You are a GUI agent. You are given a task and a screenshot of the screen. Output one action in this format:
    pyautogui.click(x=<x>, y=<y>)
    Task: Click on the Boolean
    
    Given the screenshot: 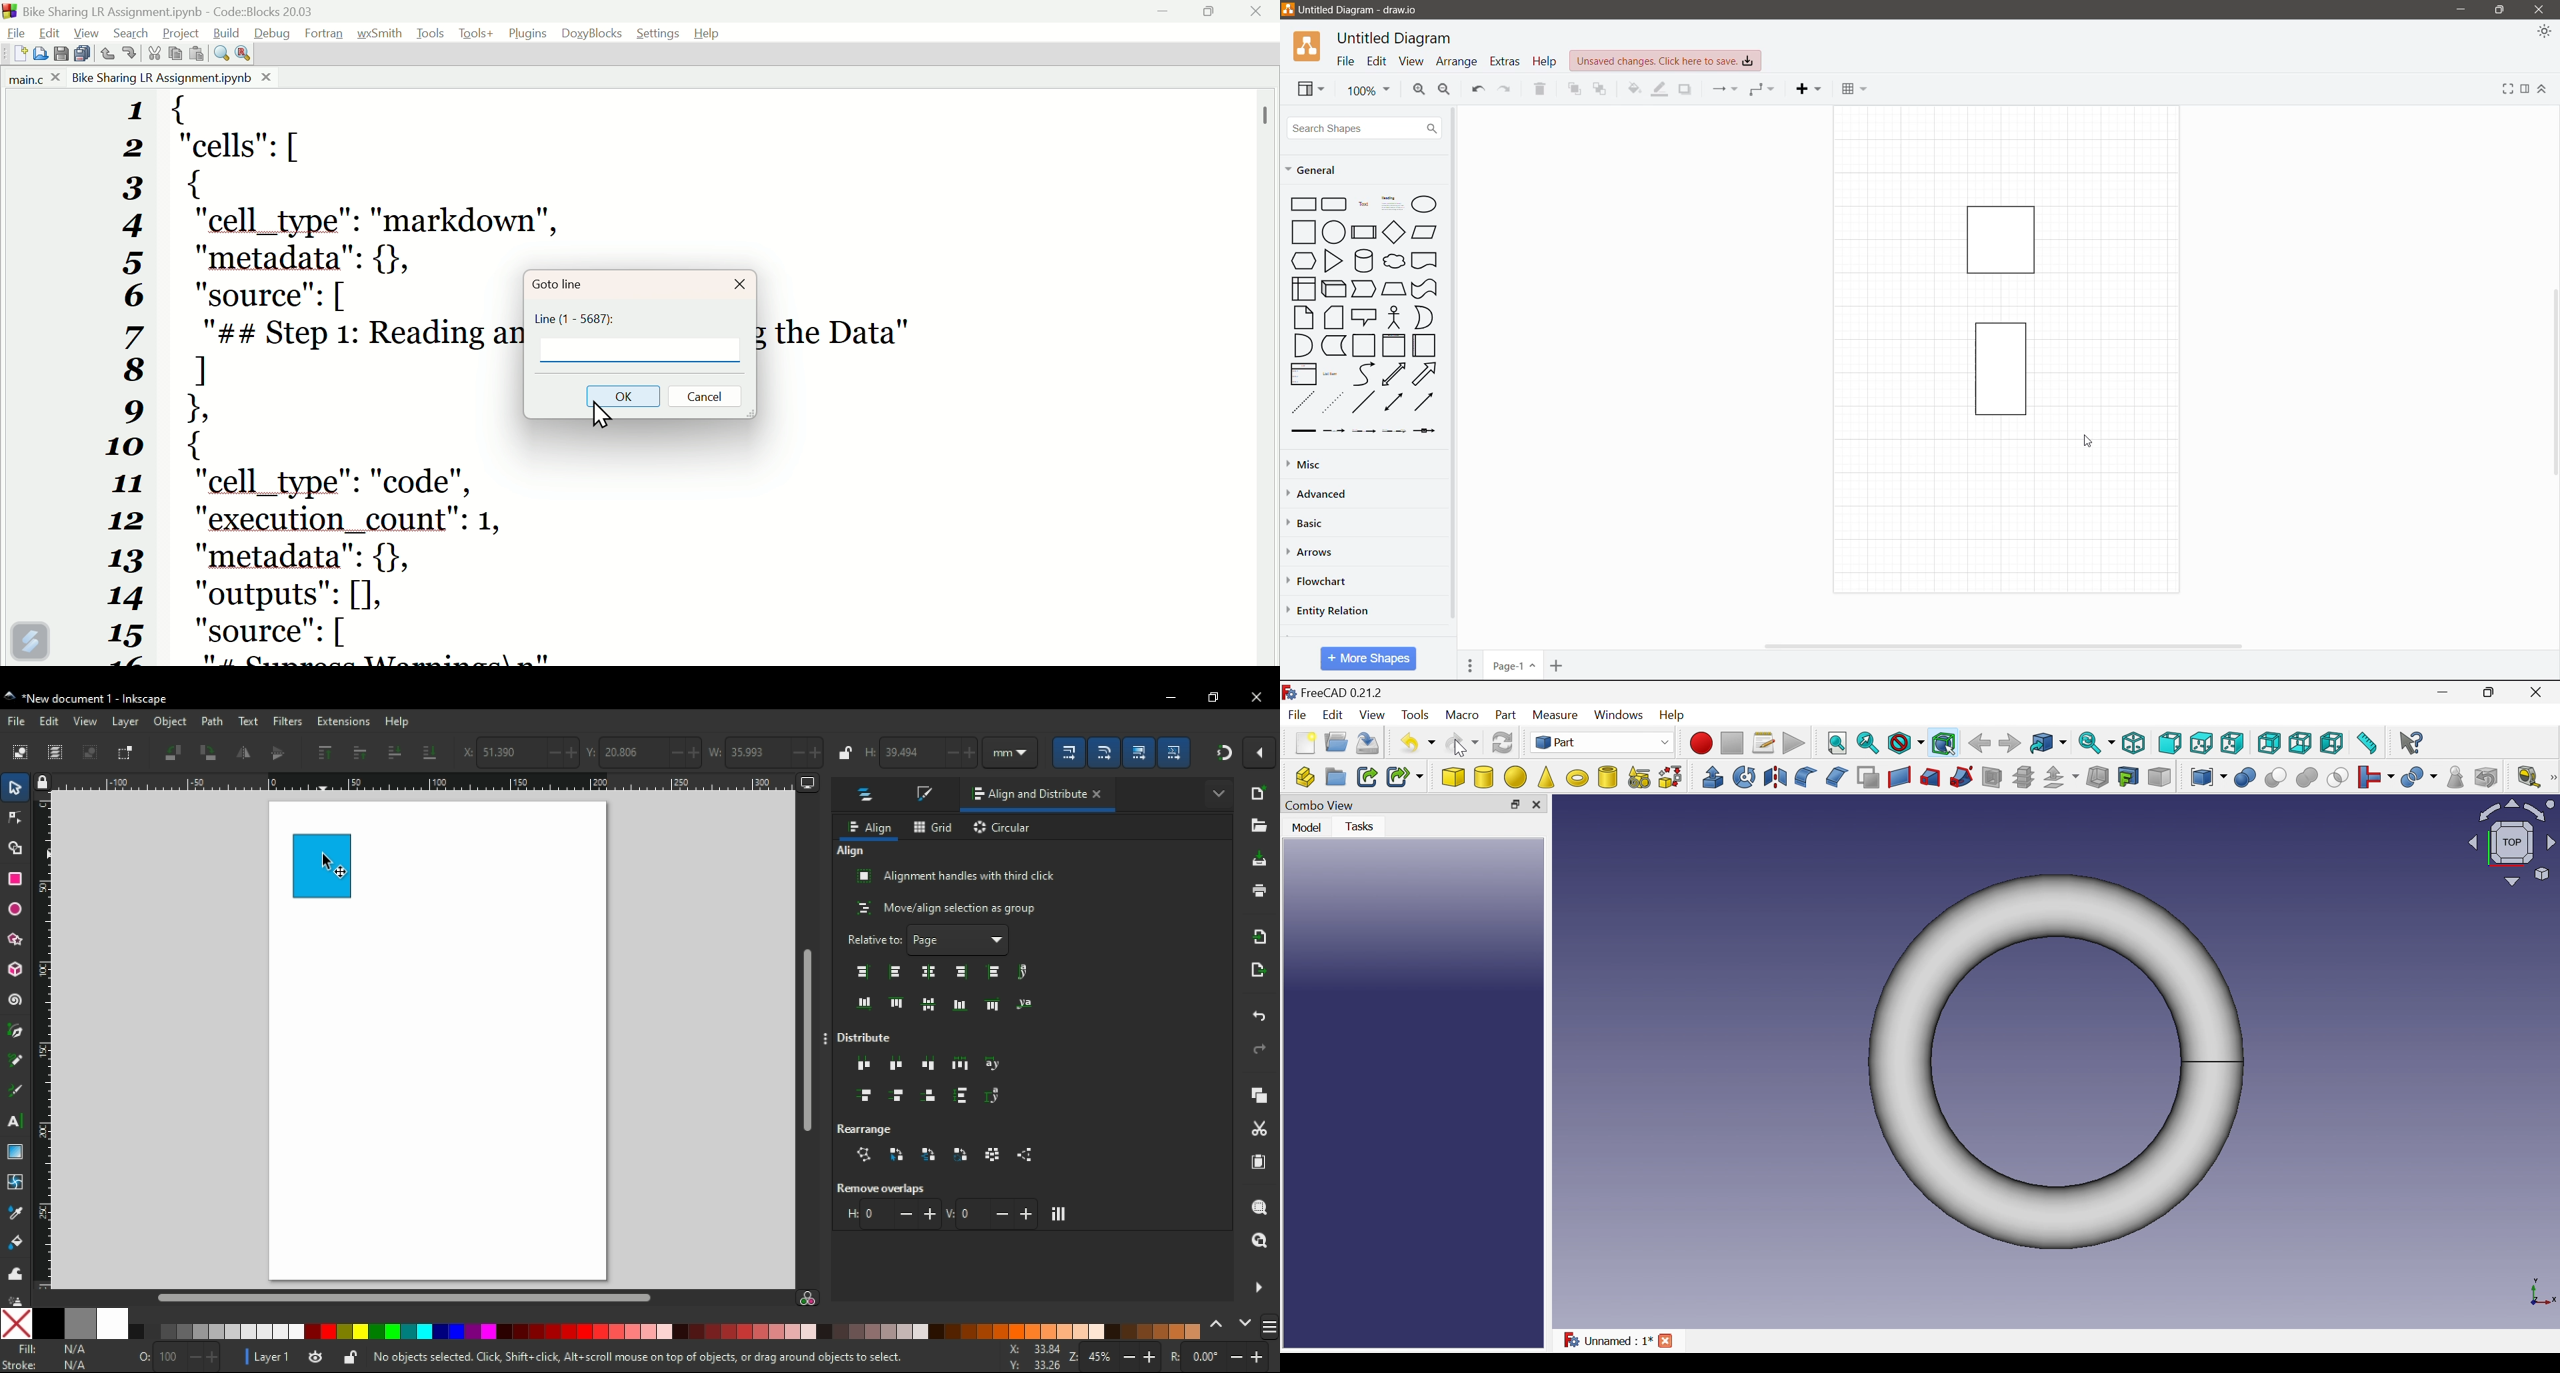 What is the action you would take?
    pyautogui.click(x=2245, y=780)
    